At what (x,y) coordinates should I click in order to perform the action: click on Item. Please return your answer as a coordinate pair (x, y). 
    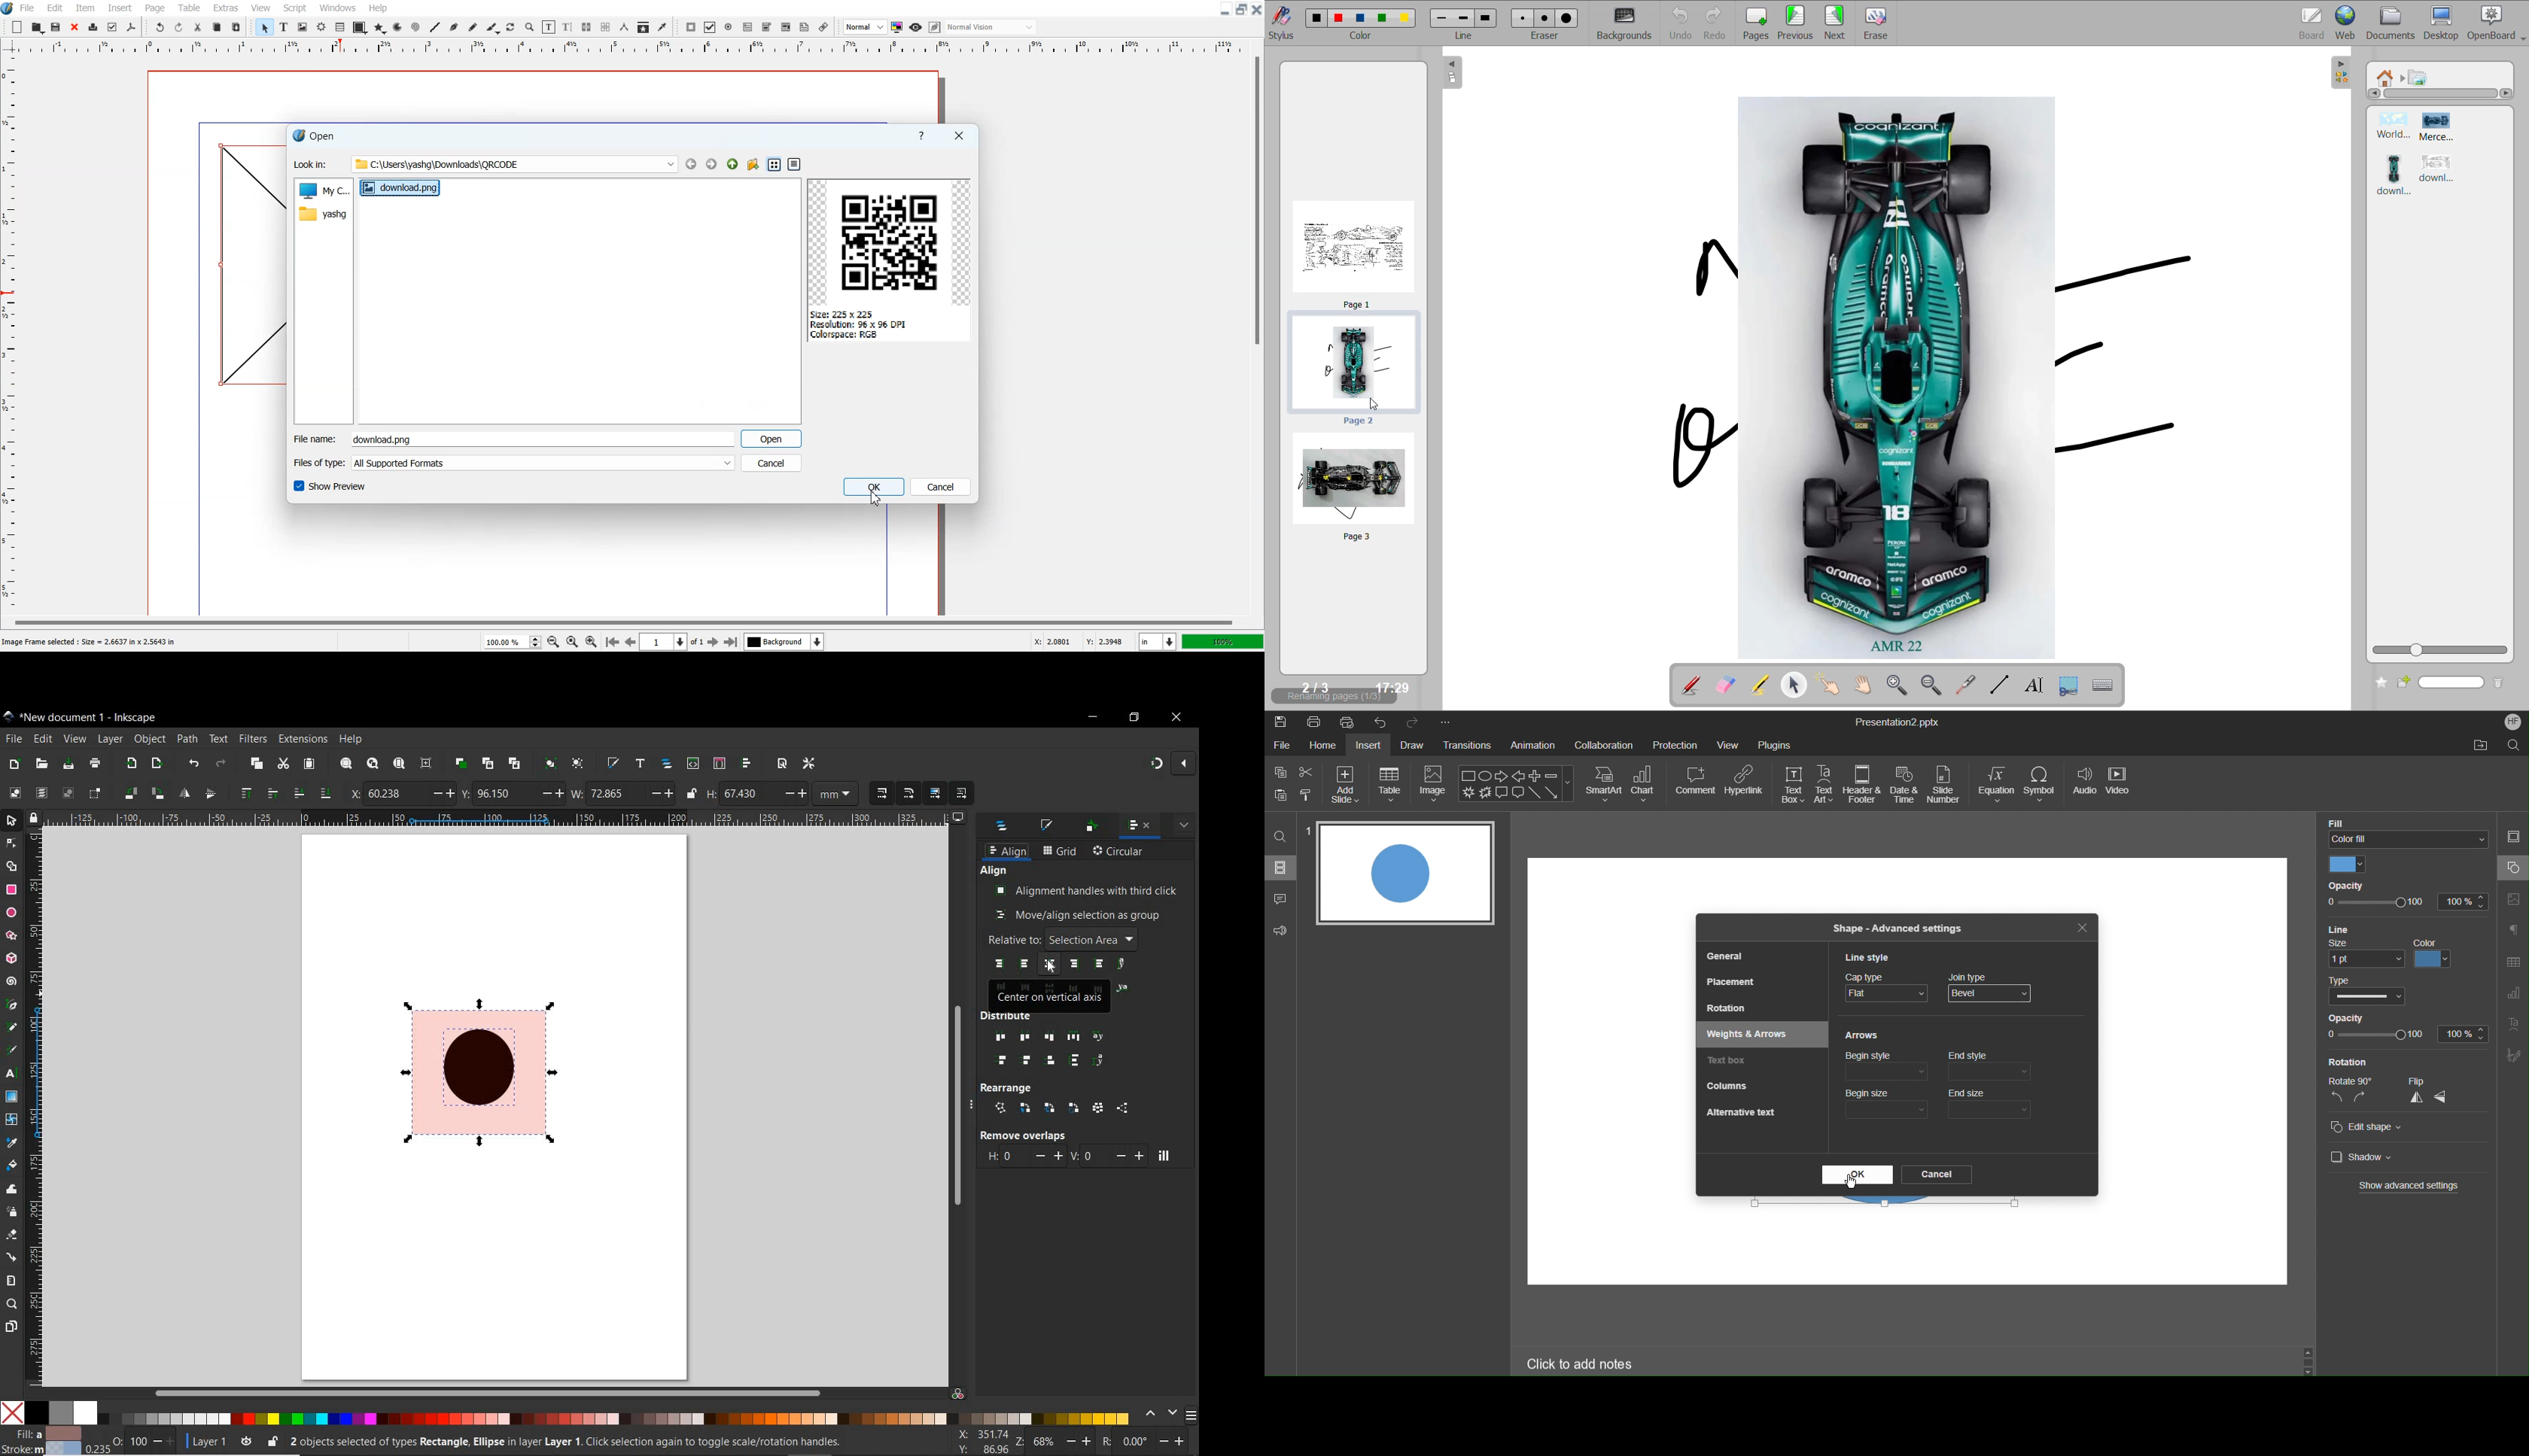
    Looking at the image, I should click on (85, 7).